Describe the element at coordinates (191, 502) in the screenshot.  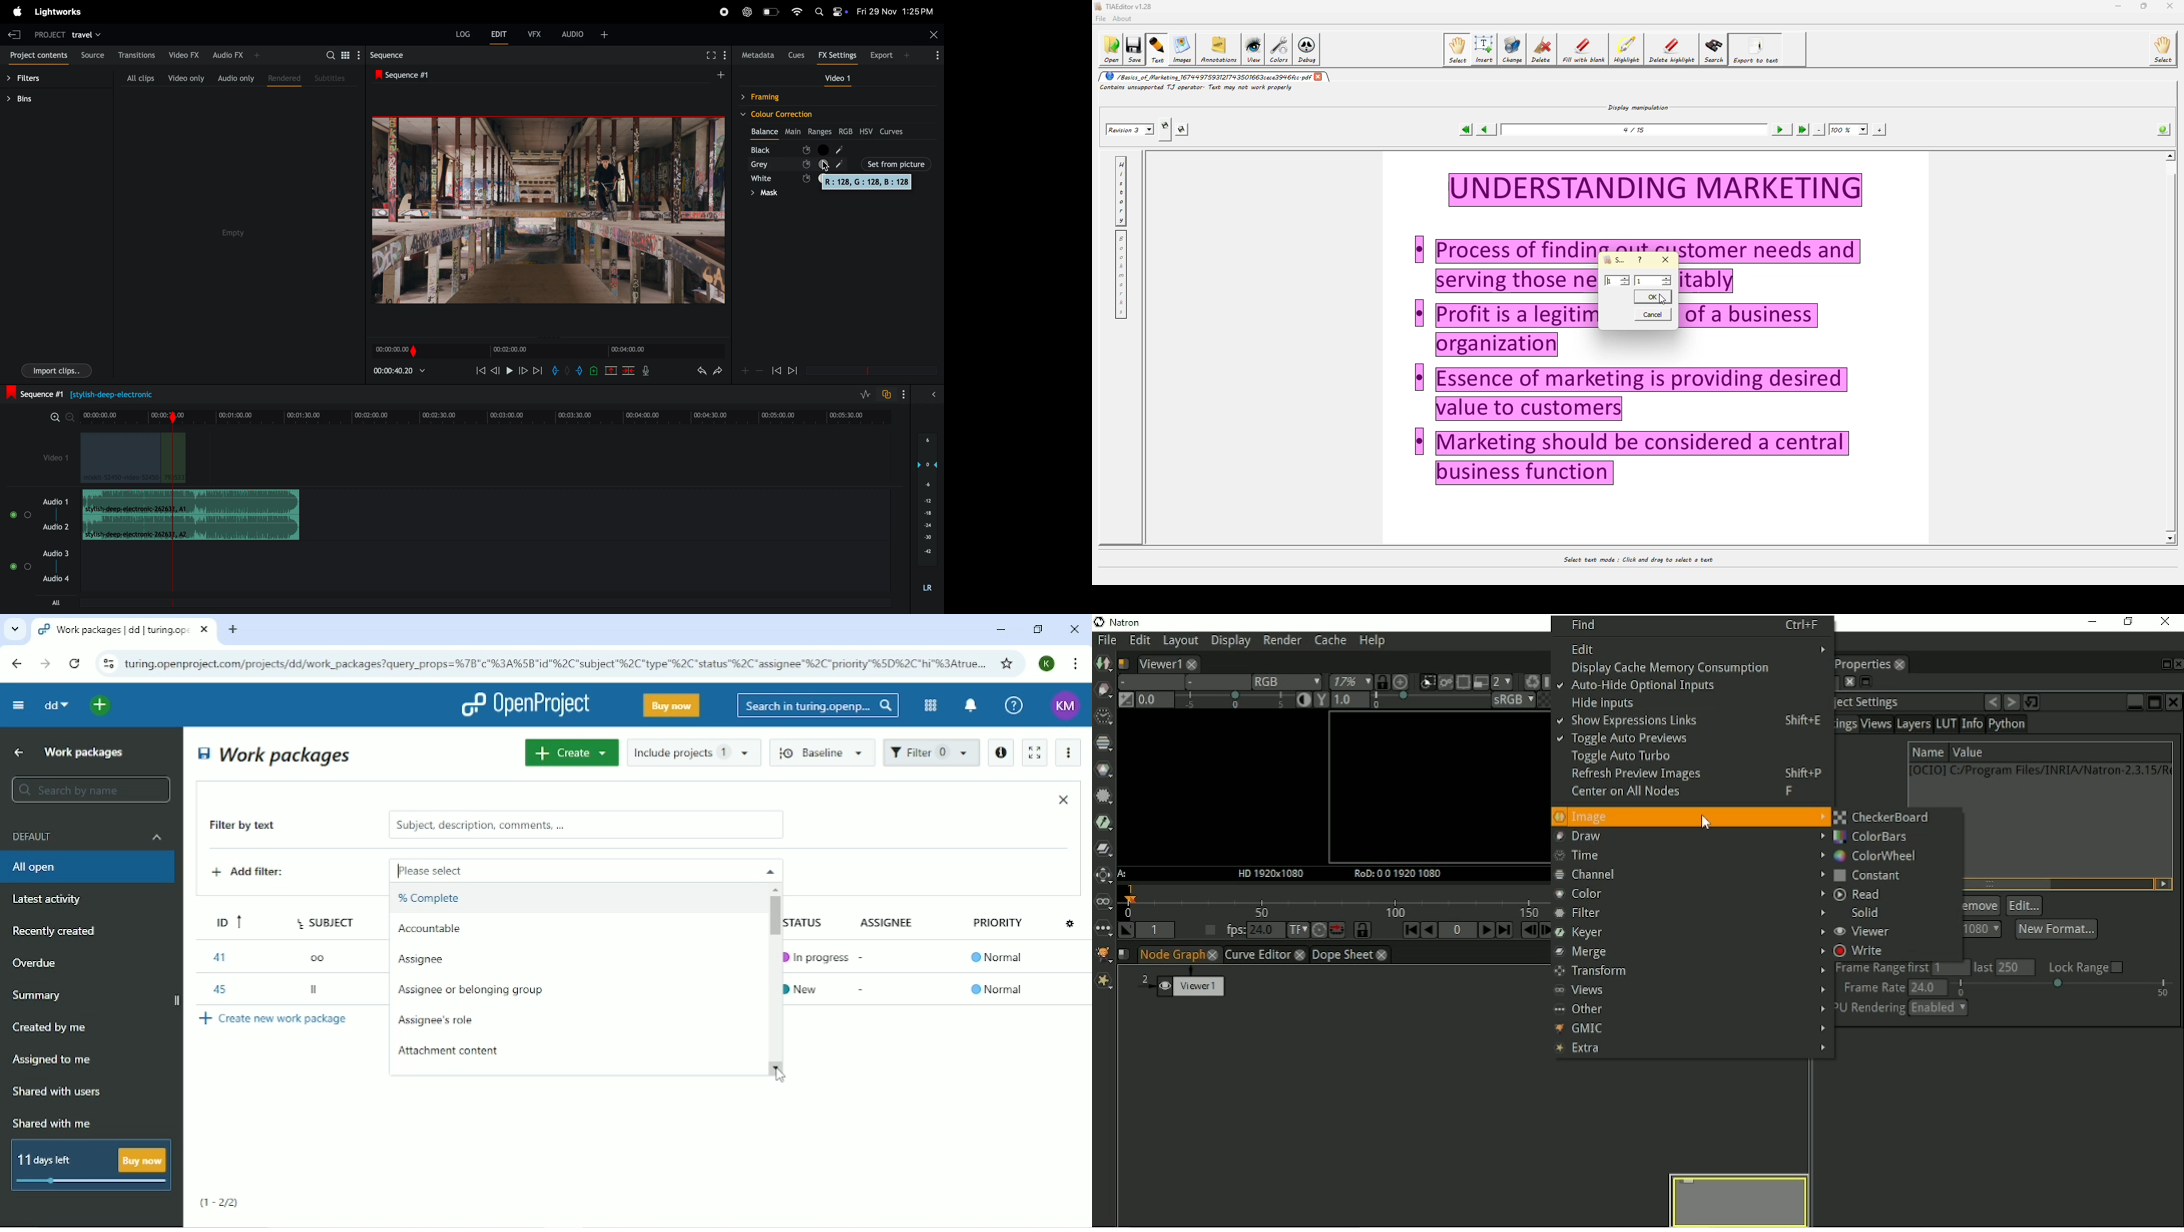
I see `audio clip` at that location.